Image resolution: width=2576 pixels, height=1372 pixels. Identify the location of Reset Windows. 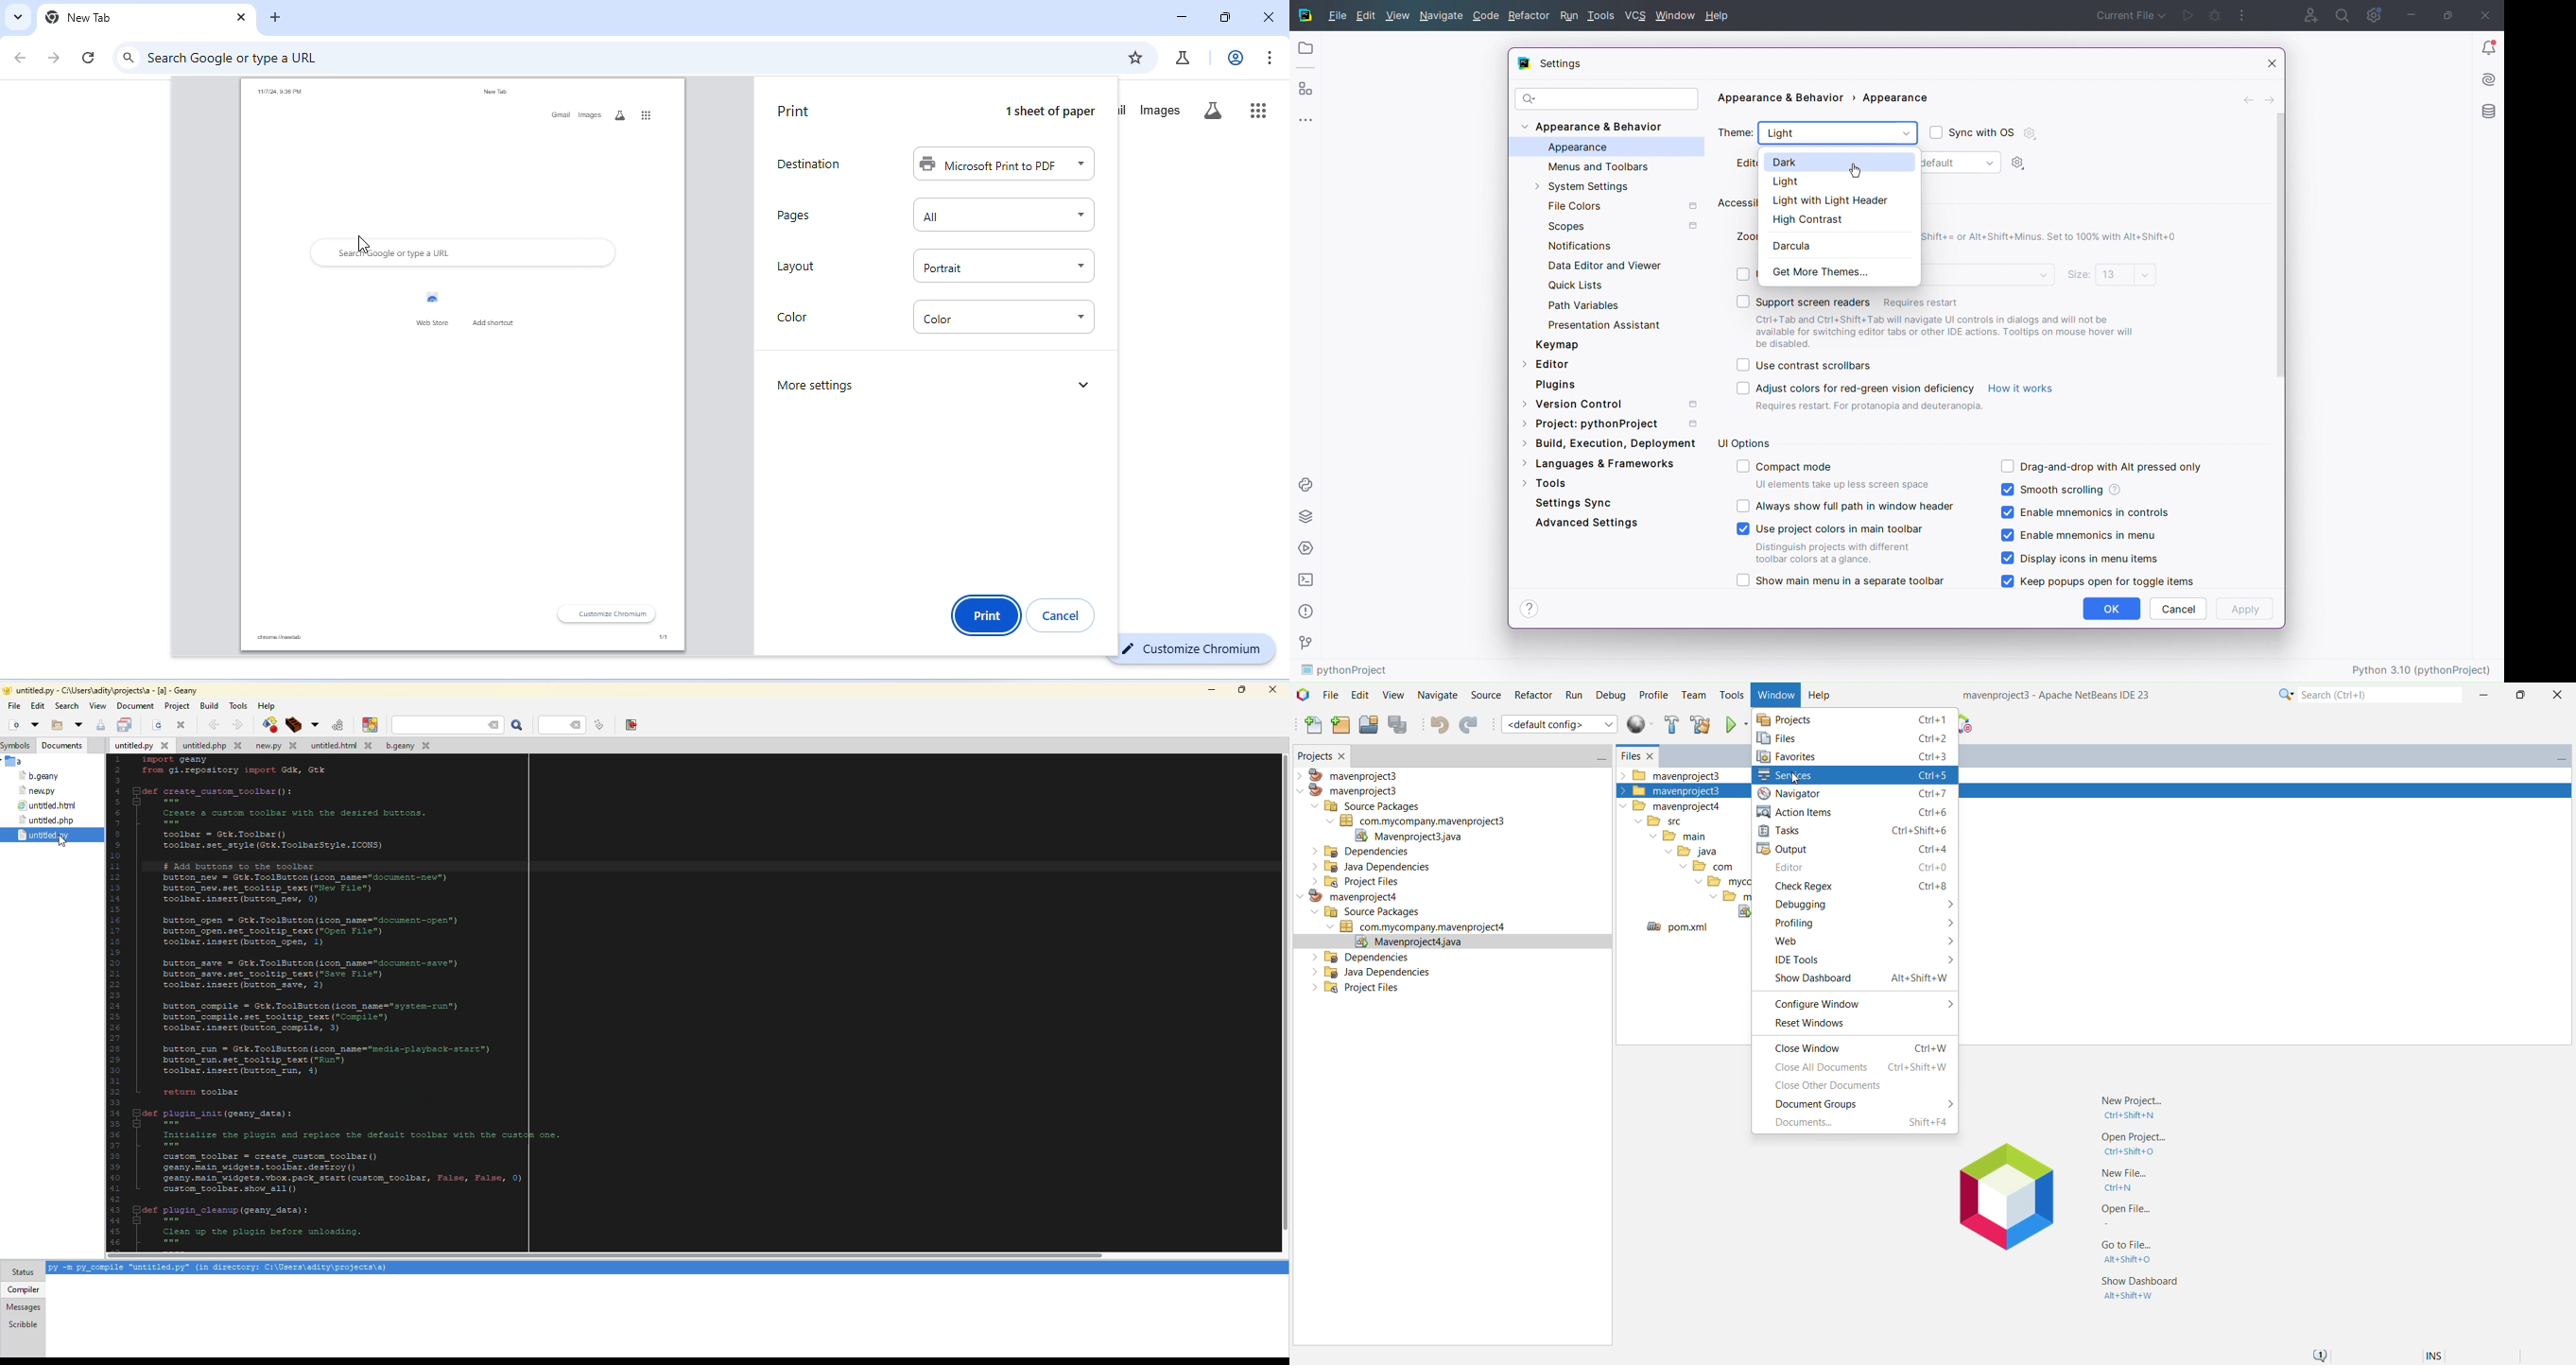
(1809, 1024).